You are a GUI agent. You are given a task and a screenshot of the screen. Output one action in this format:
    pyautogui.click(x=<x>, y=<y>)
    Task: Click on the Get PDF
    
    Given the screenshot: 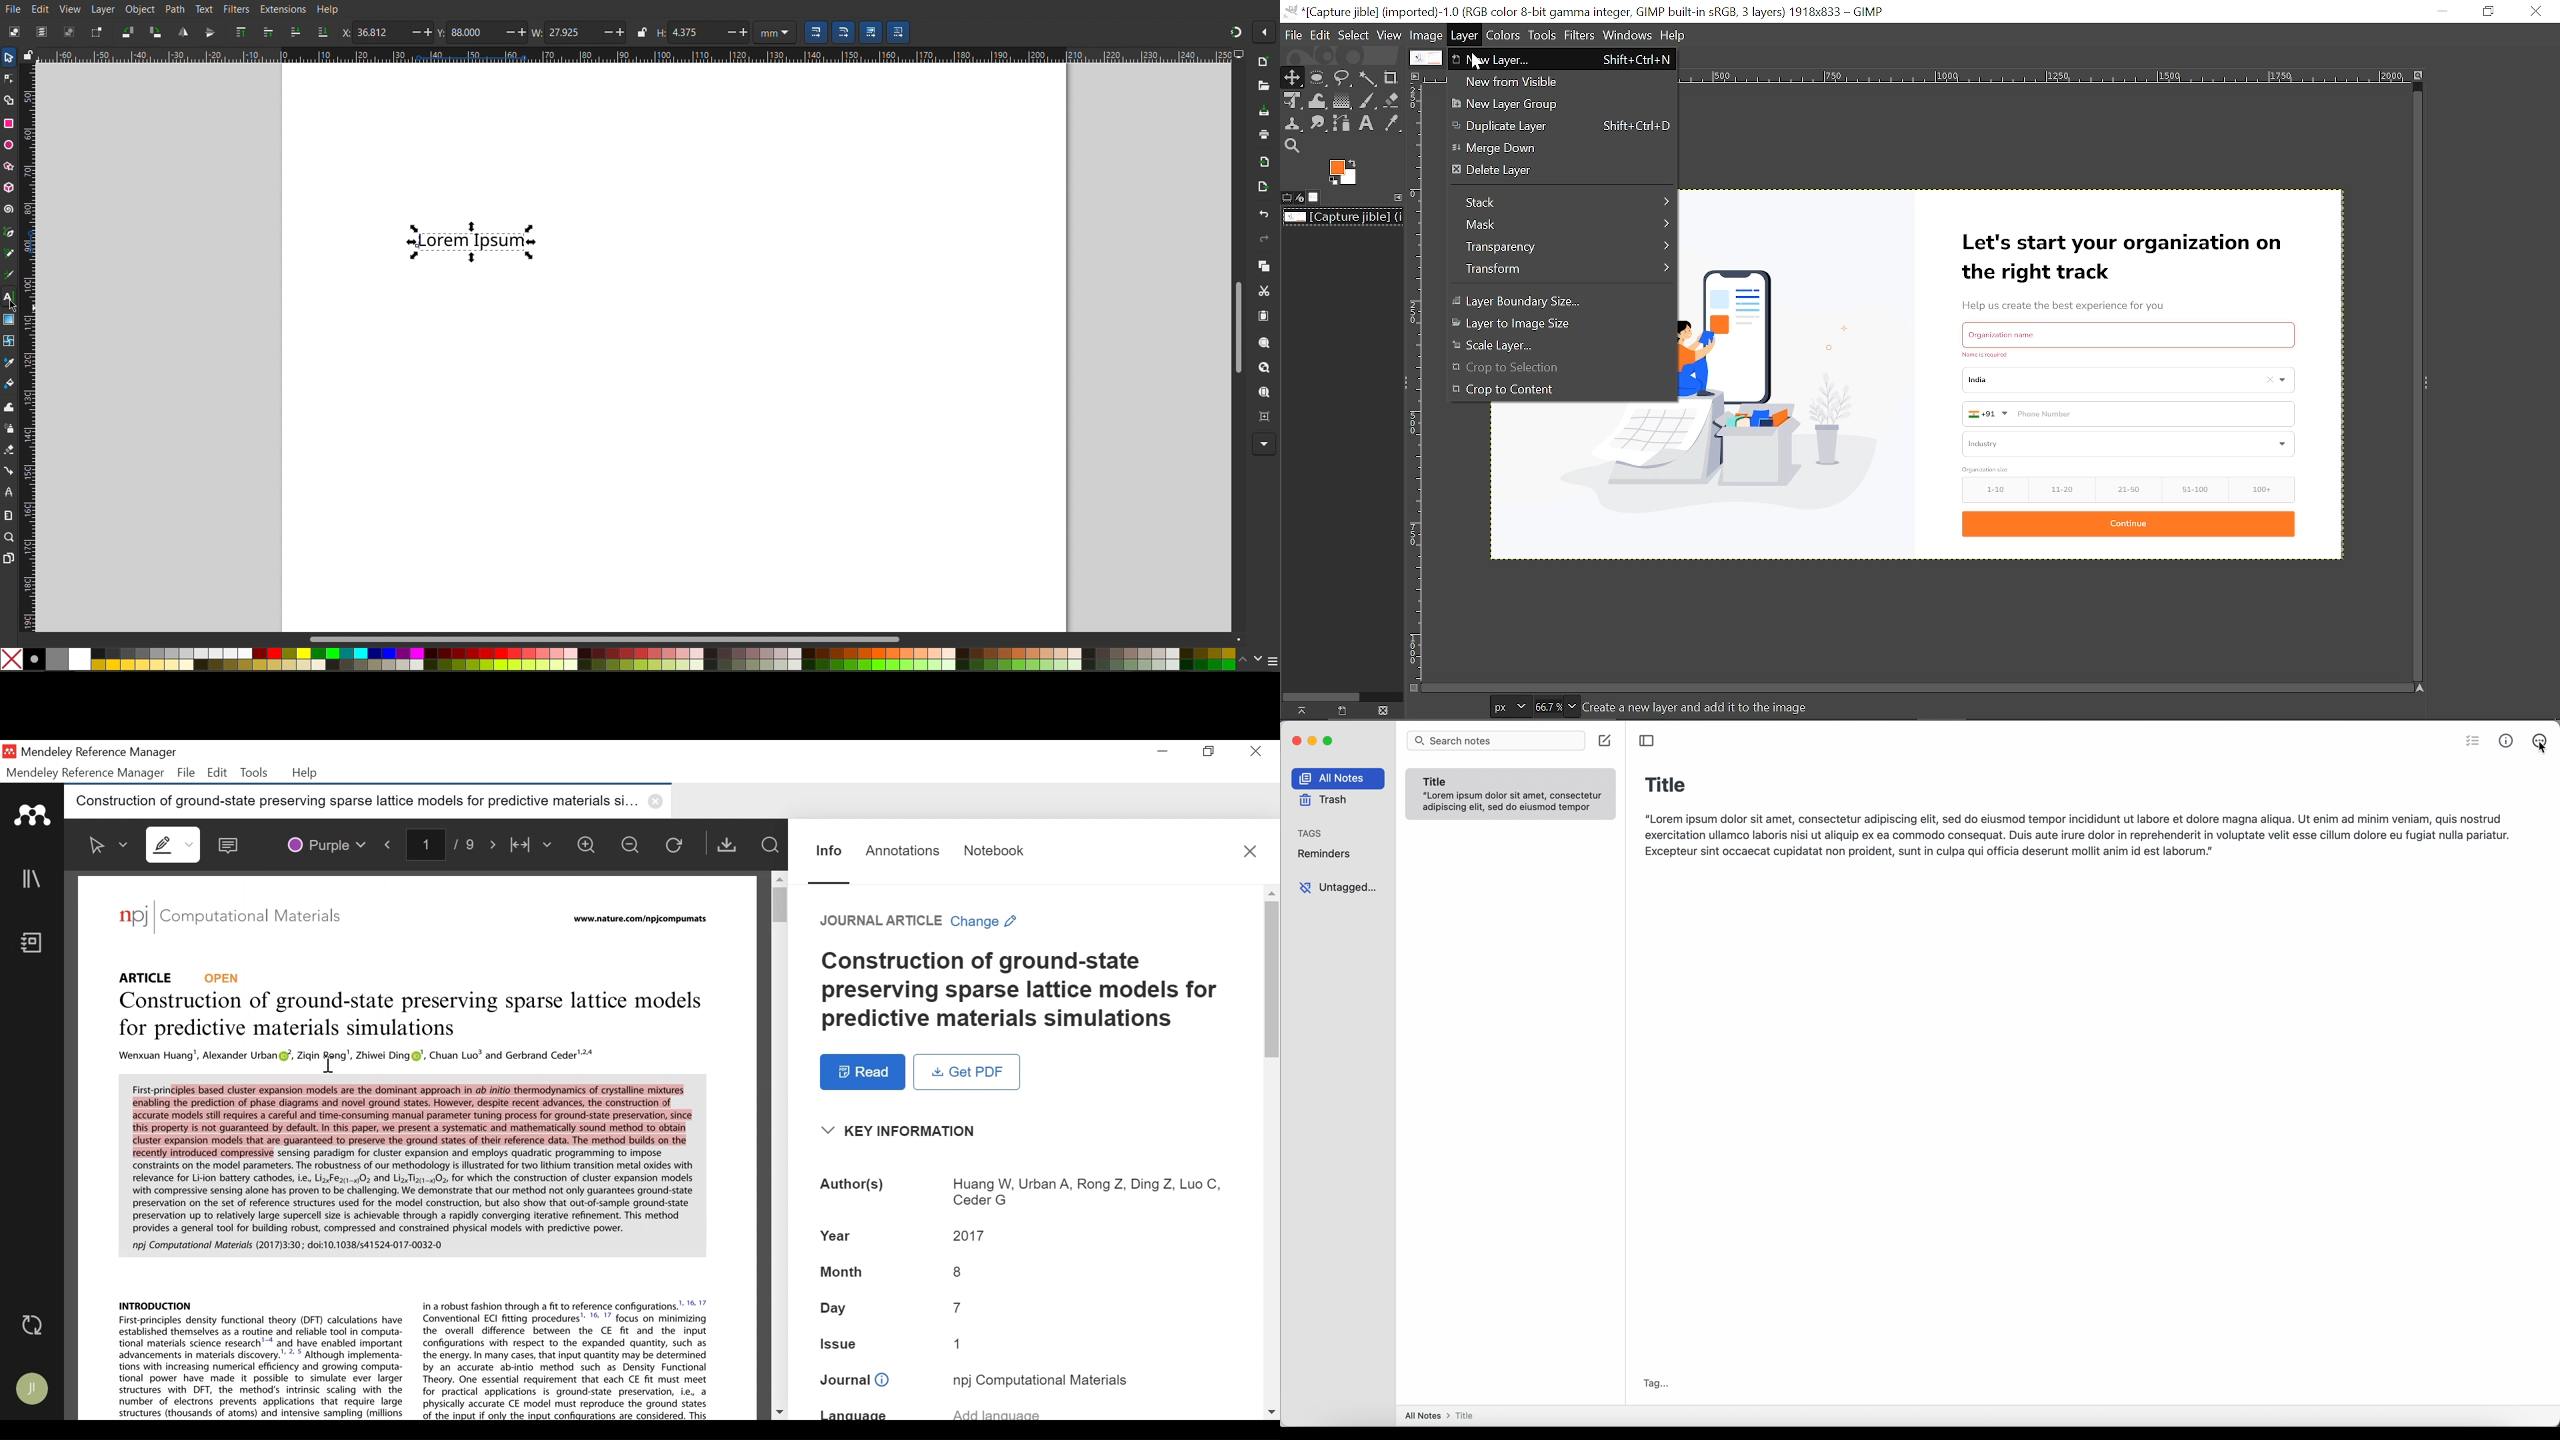 What is the action you would take?
    pyautogui.click(x=967, y=1072)
    